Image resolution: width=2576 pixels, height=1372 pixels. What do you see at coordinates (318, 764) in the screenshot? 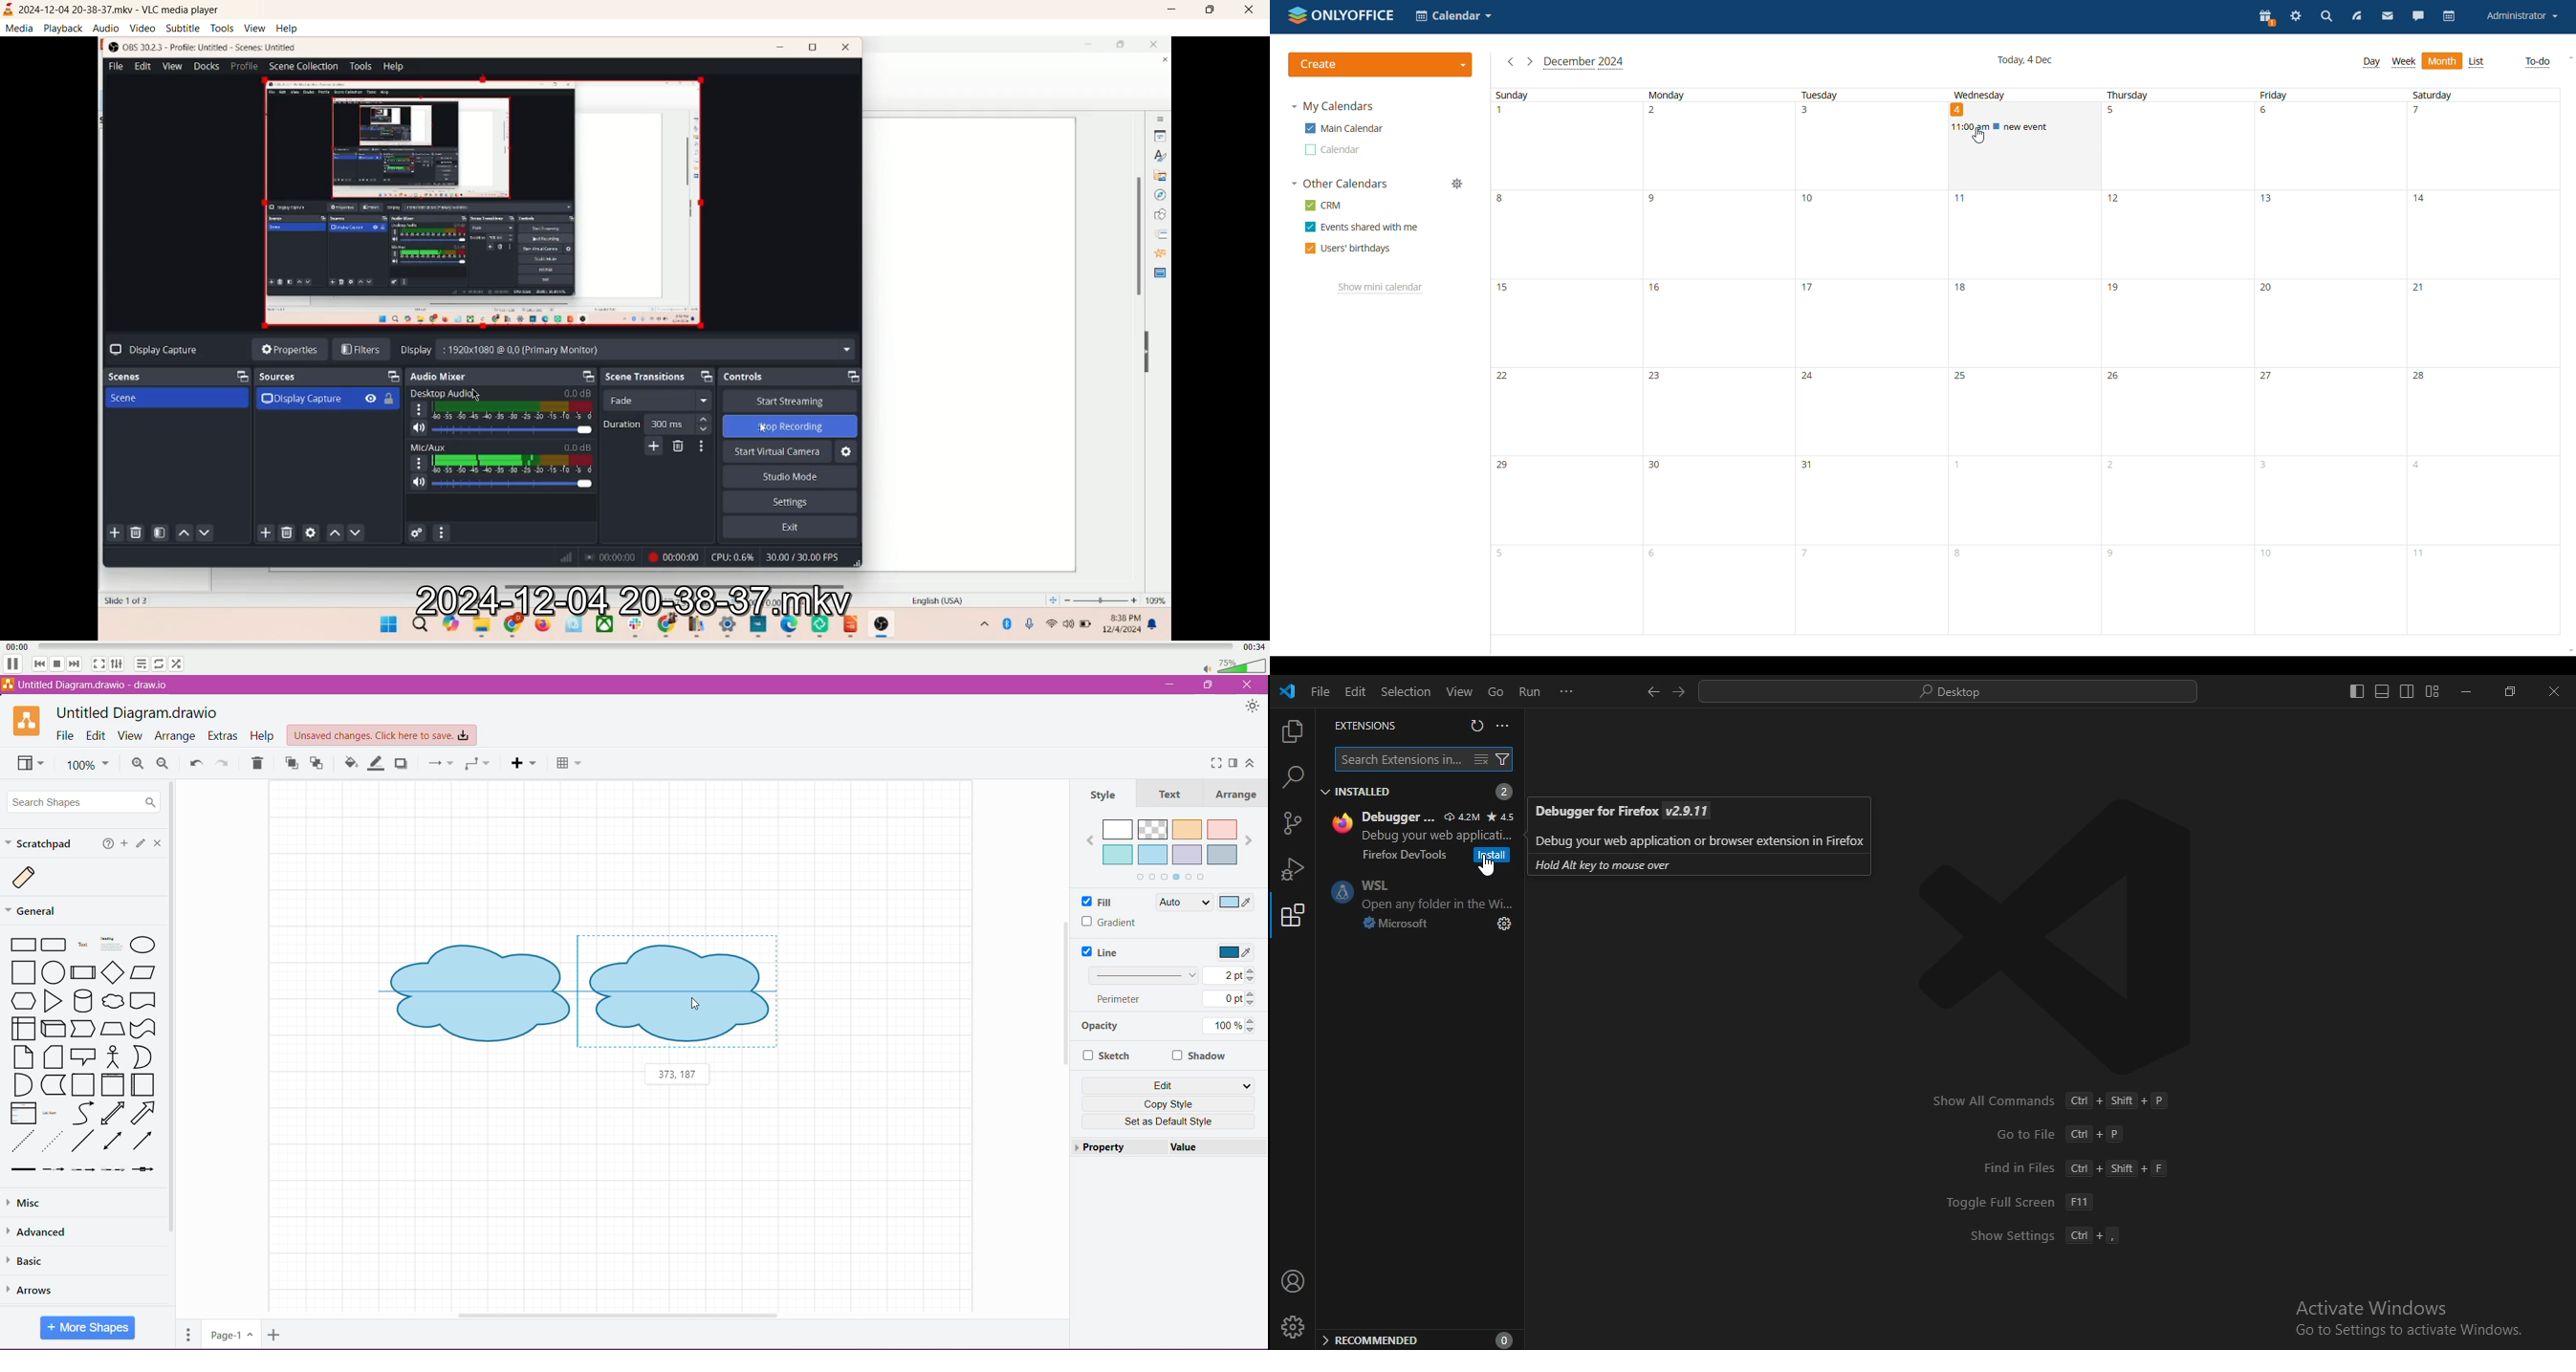
I see `To Back` at bounding box center [318, 764].